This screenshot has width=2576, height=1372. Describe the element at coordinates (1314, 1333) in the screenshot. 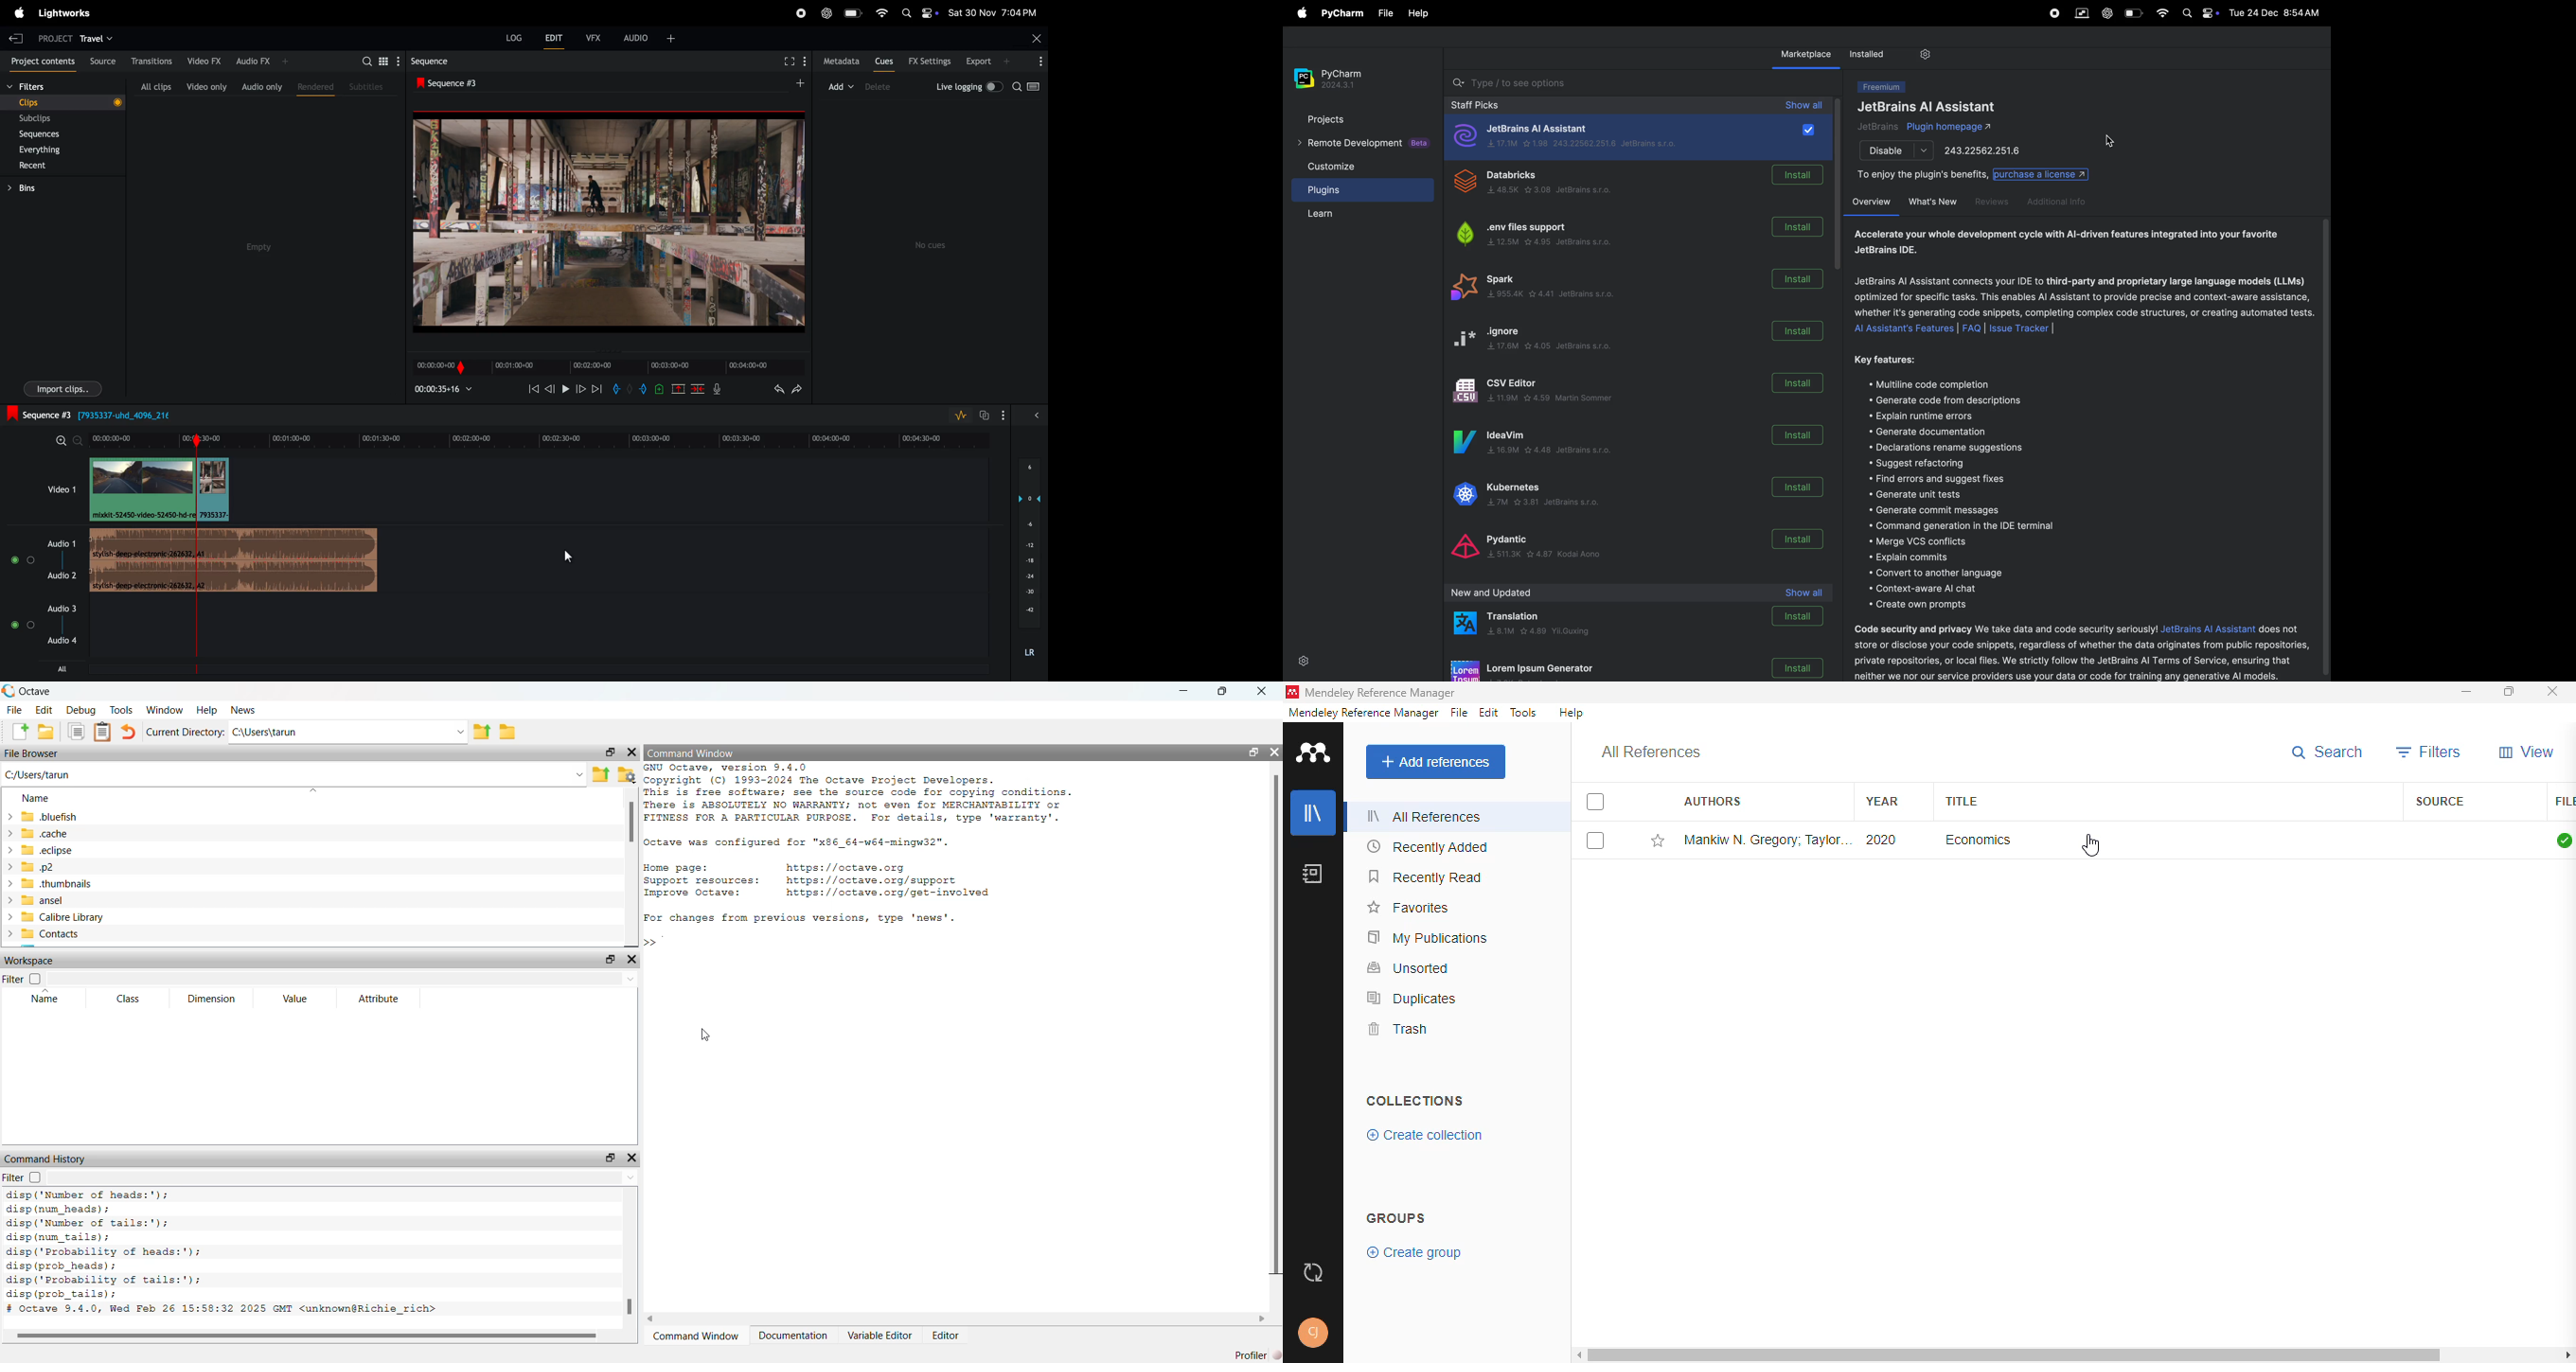

I see `profile` at that location.